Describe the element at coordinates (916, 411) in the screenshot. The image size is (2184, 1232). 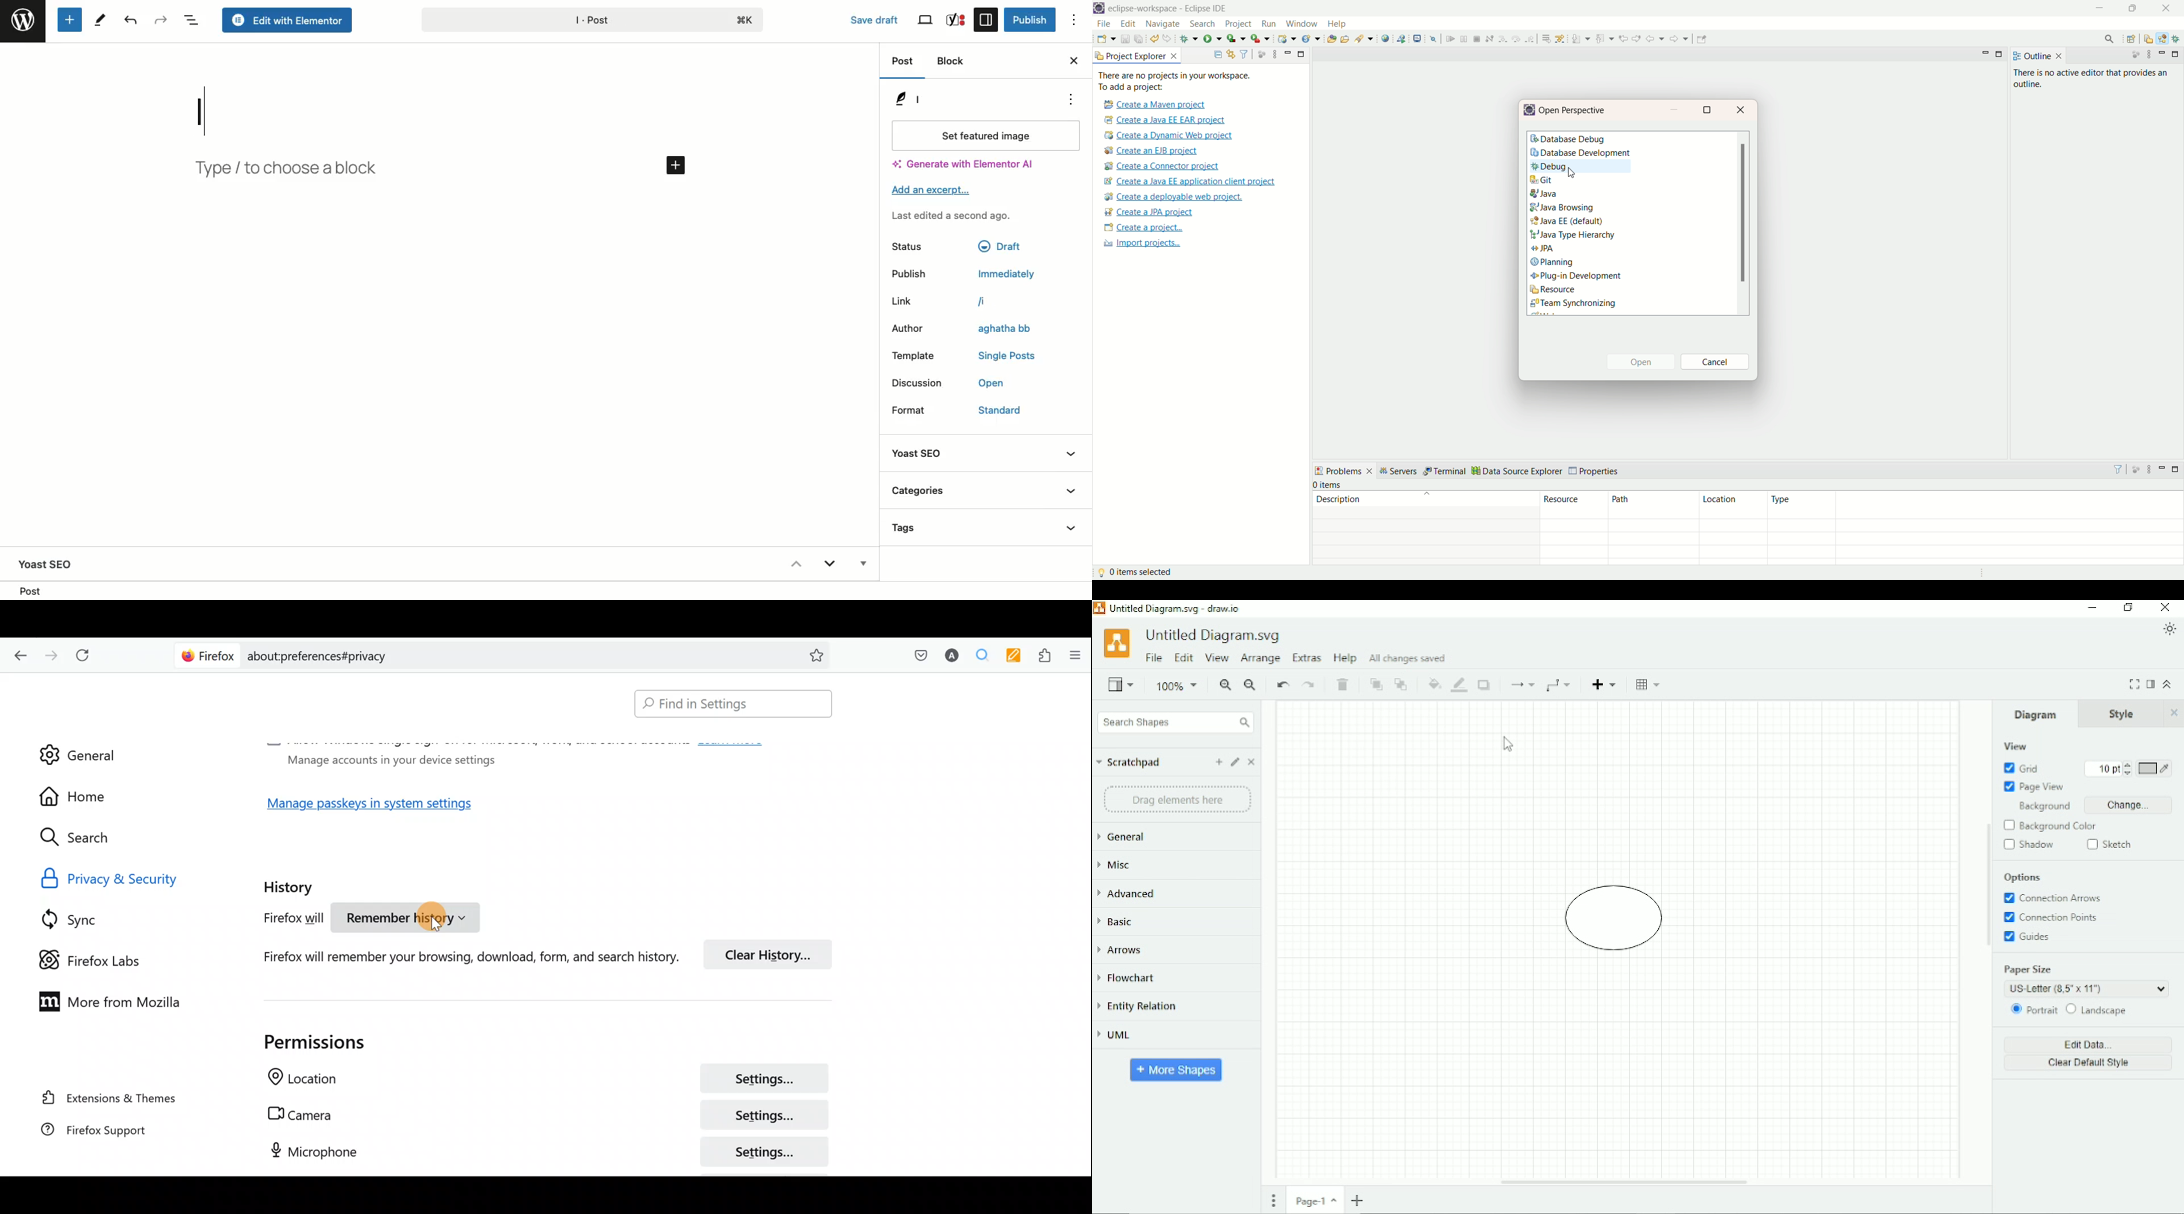
I see `Format` at that location.